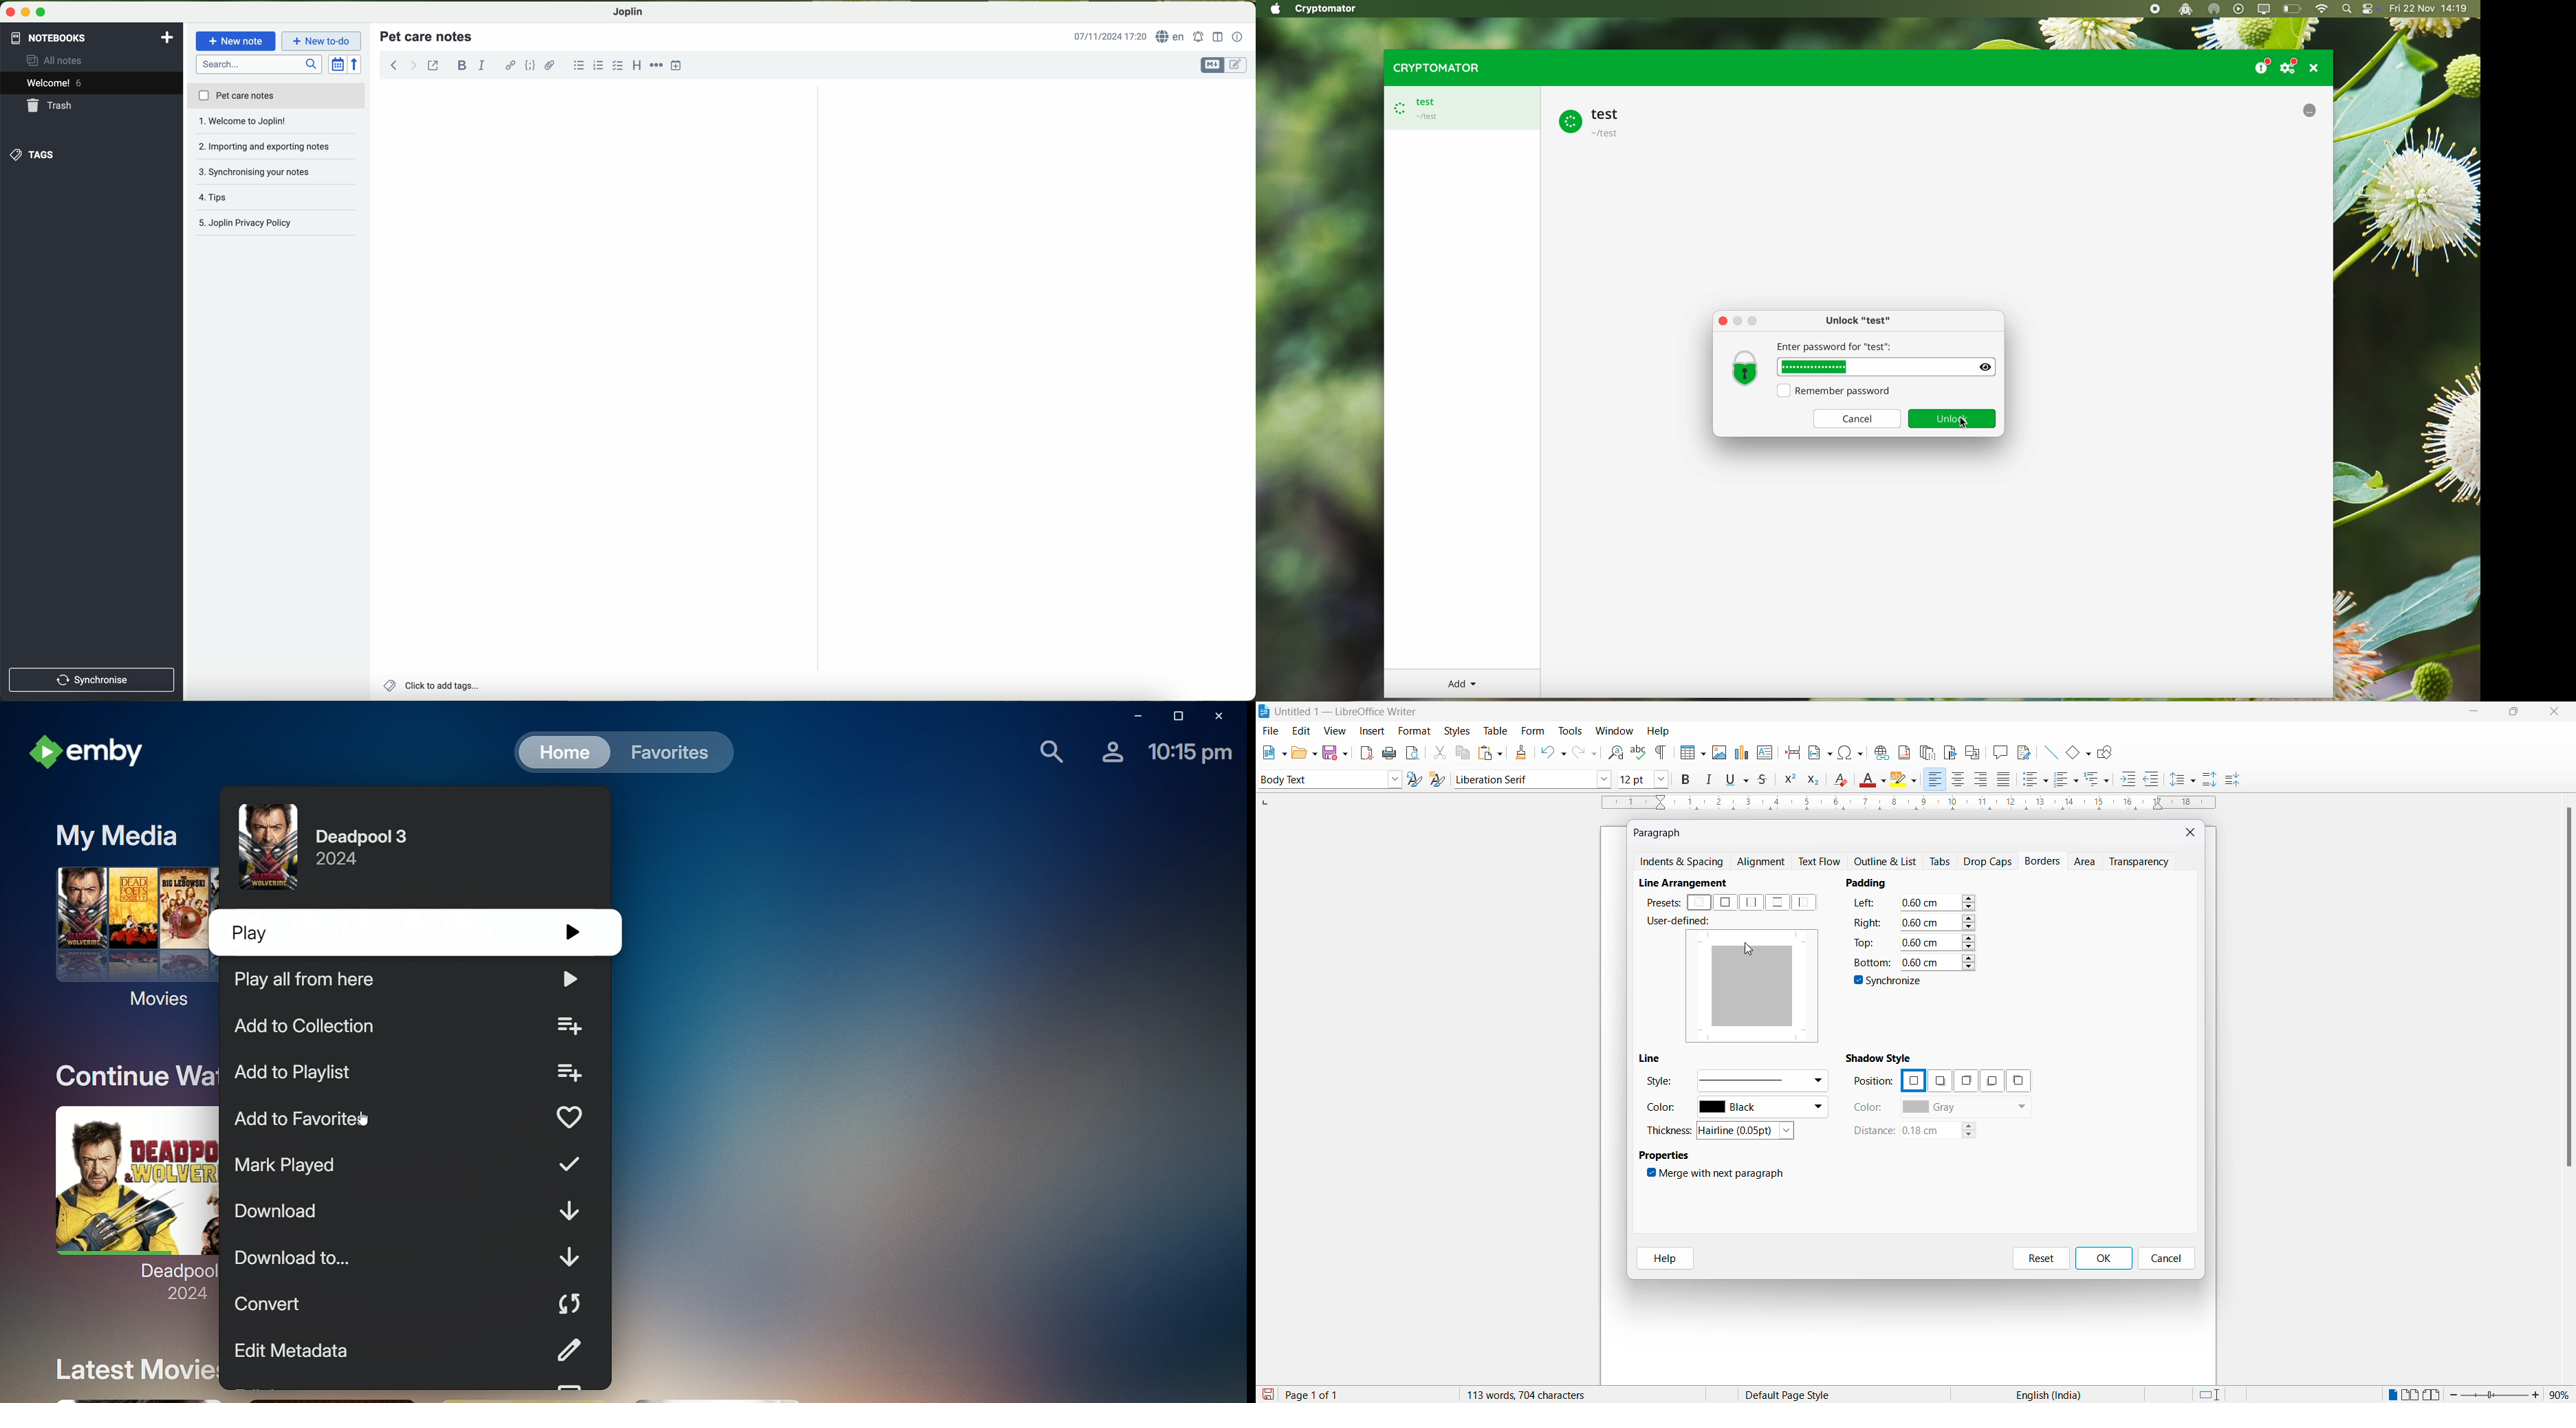 This screenshot has height=1428, width=2576. What do you see at coordinates (277, 197) in the screenshot?
I see `Joplin privacy policy` at bounding box center [277, 197].